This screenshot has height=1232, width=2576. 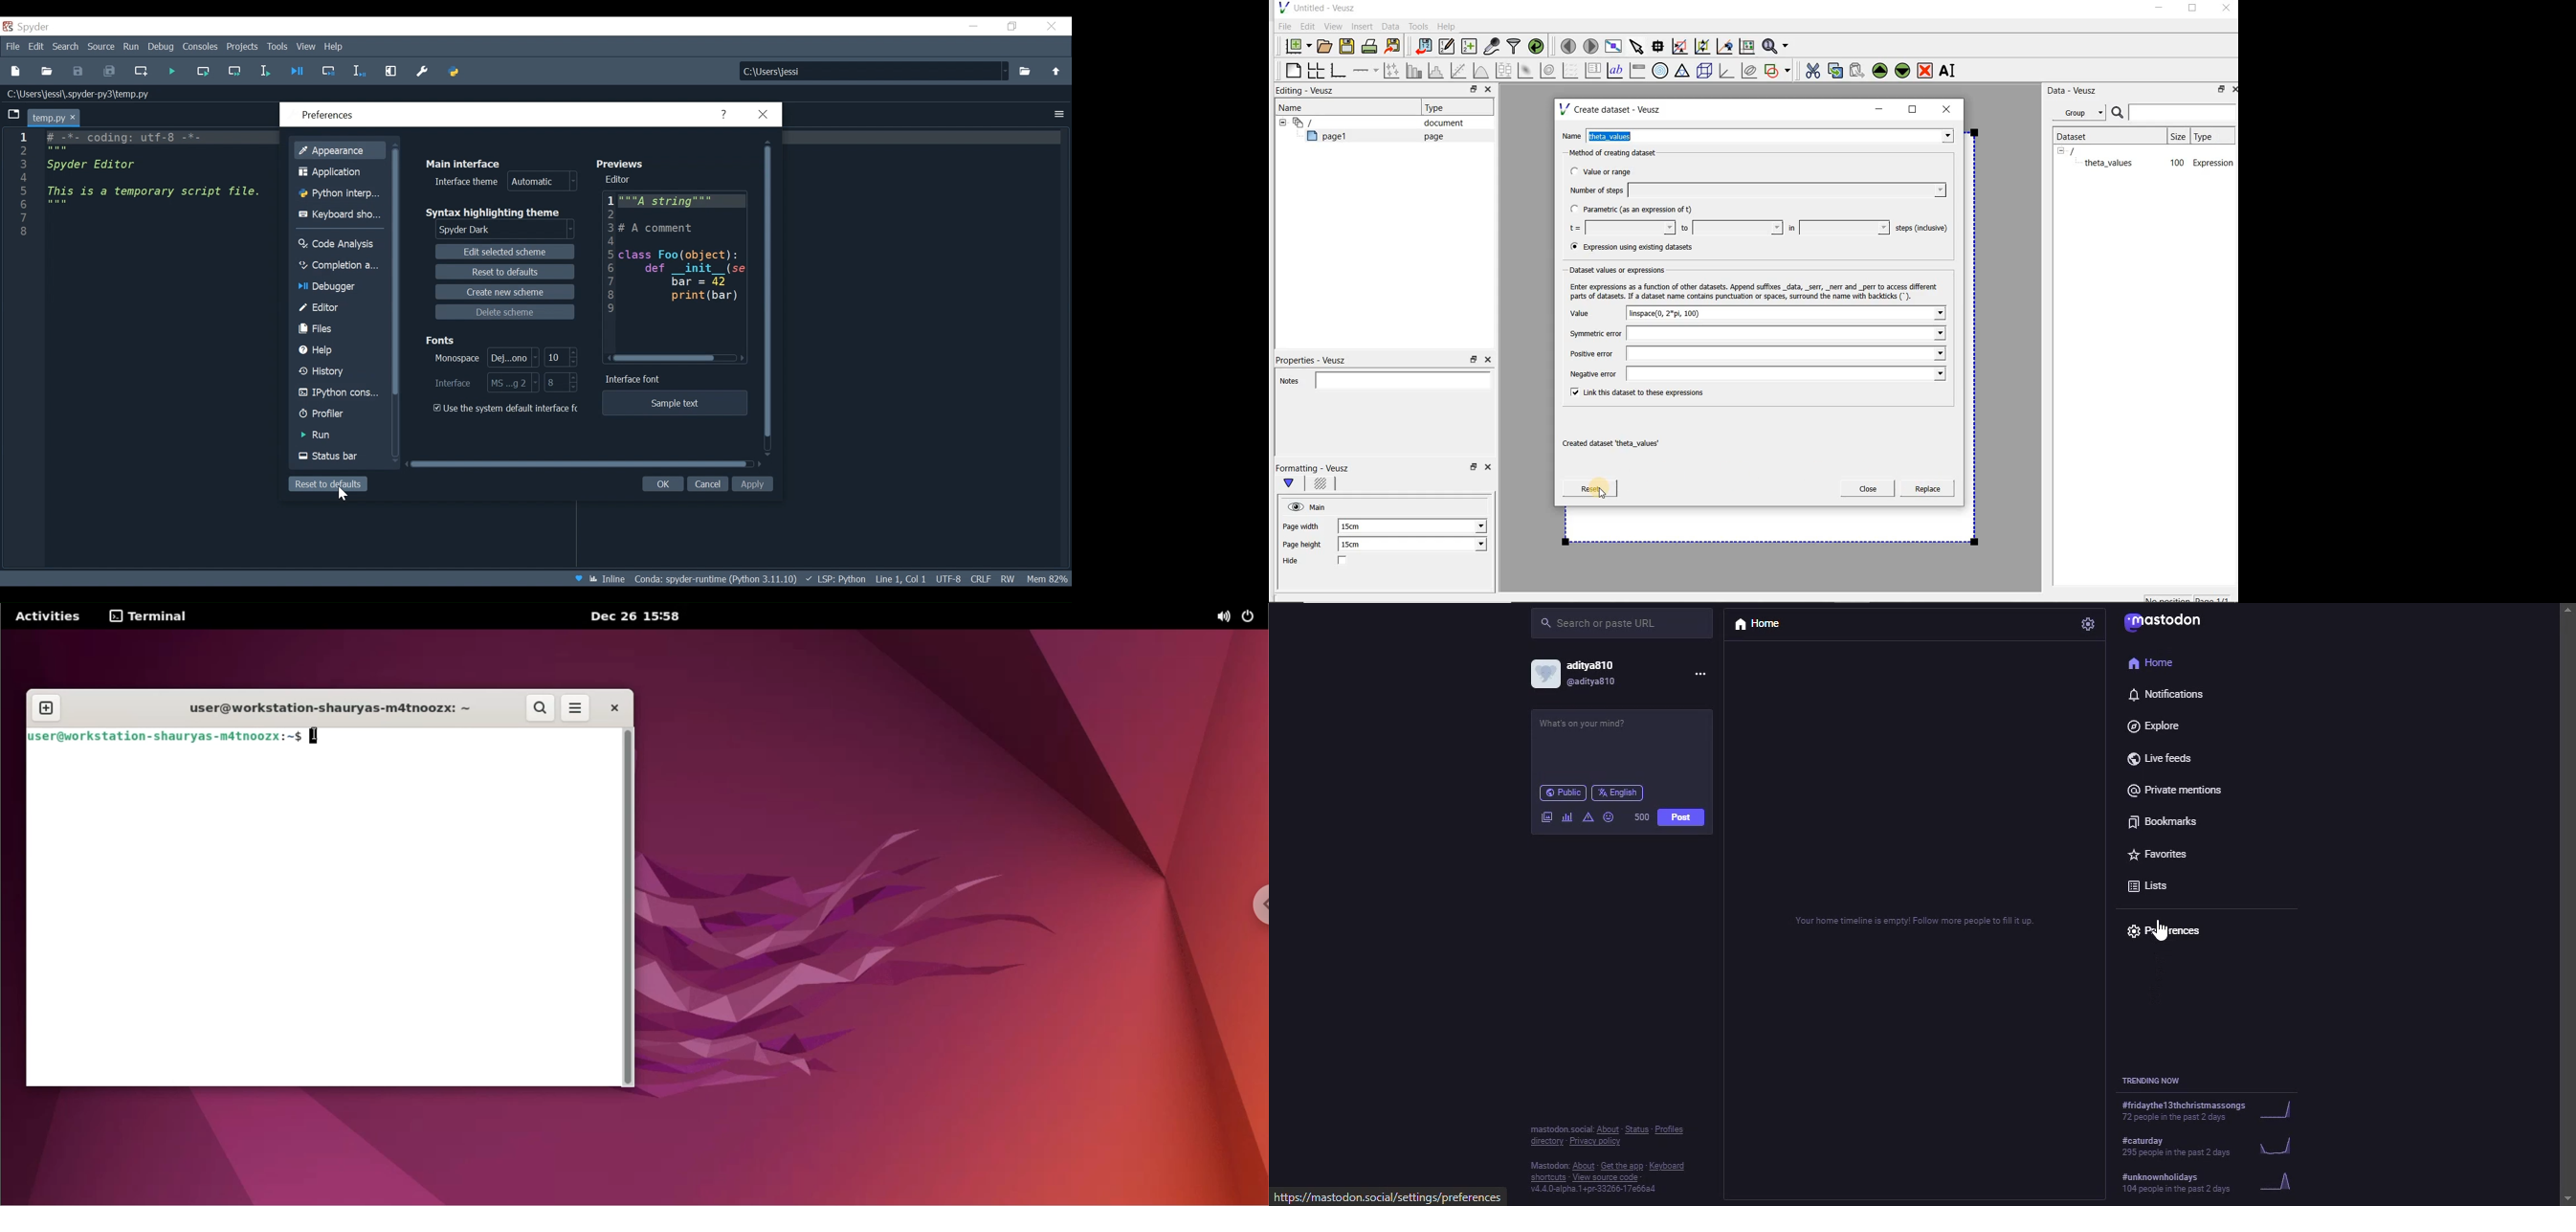 I want to click on Tools, so click(x=1417, y=27).